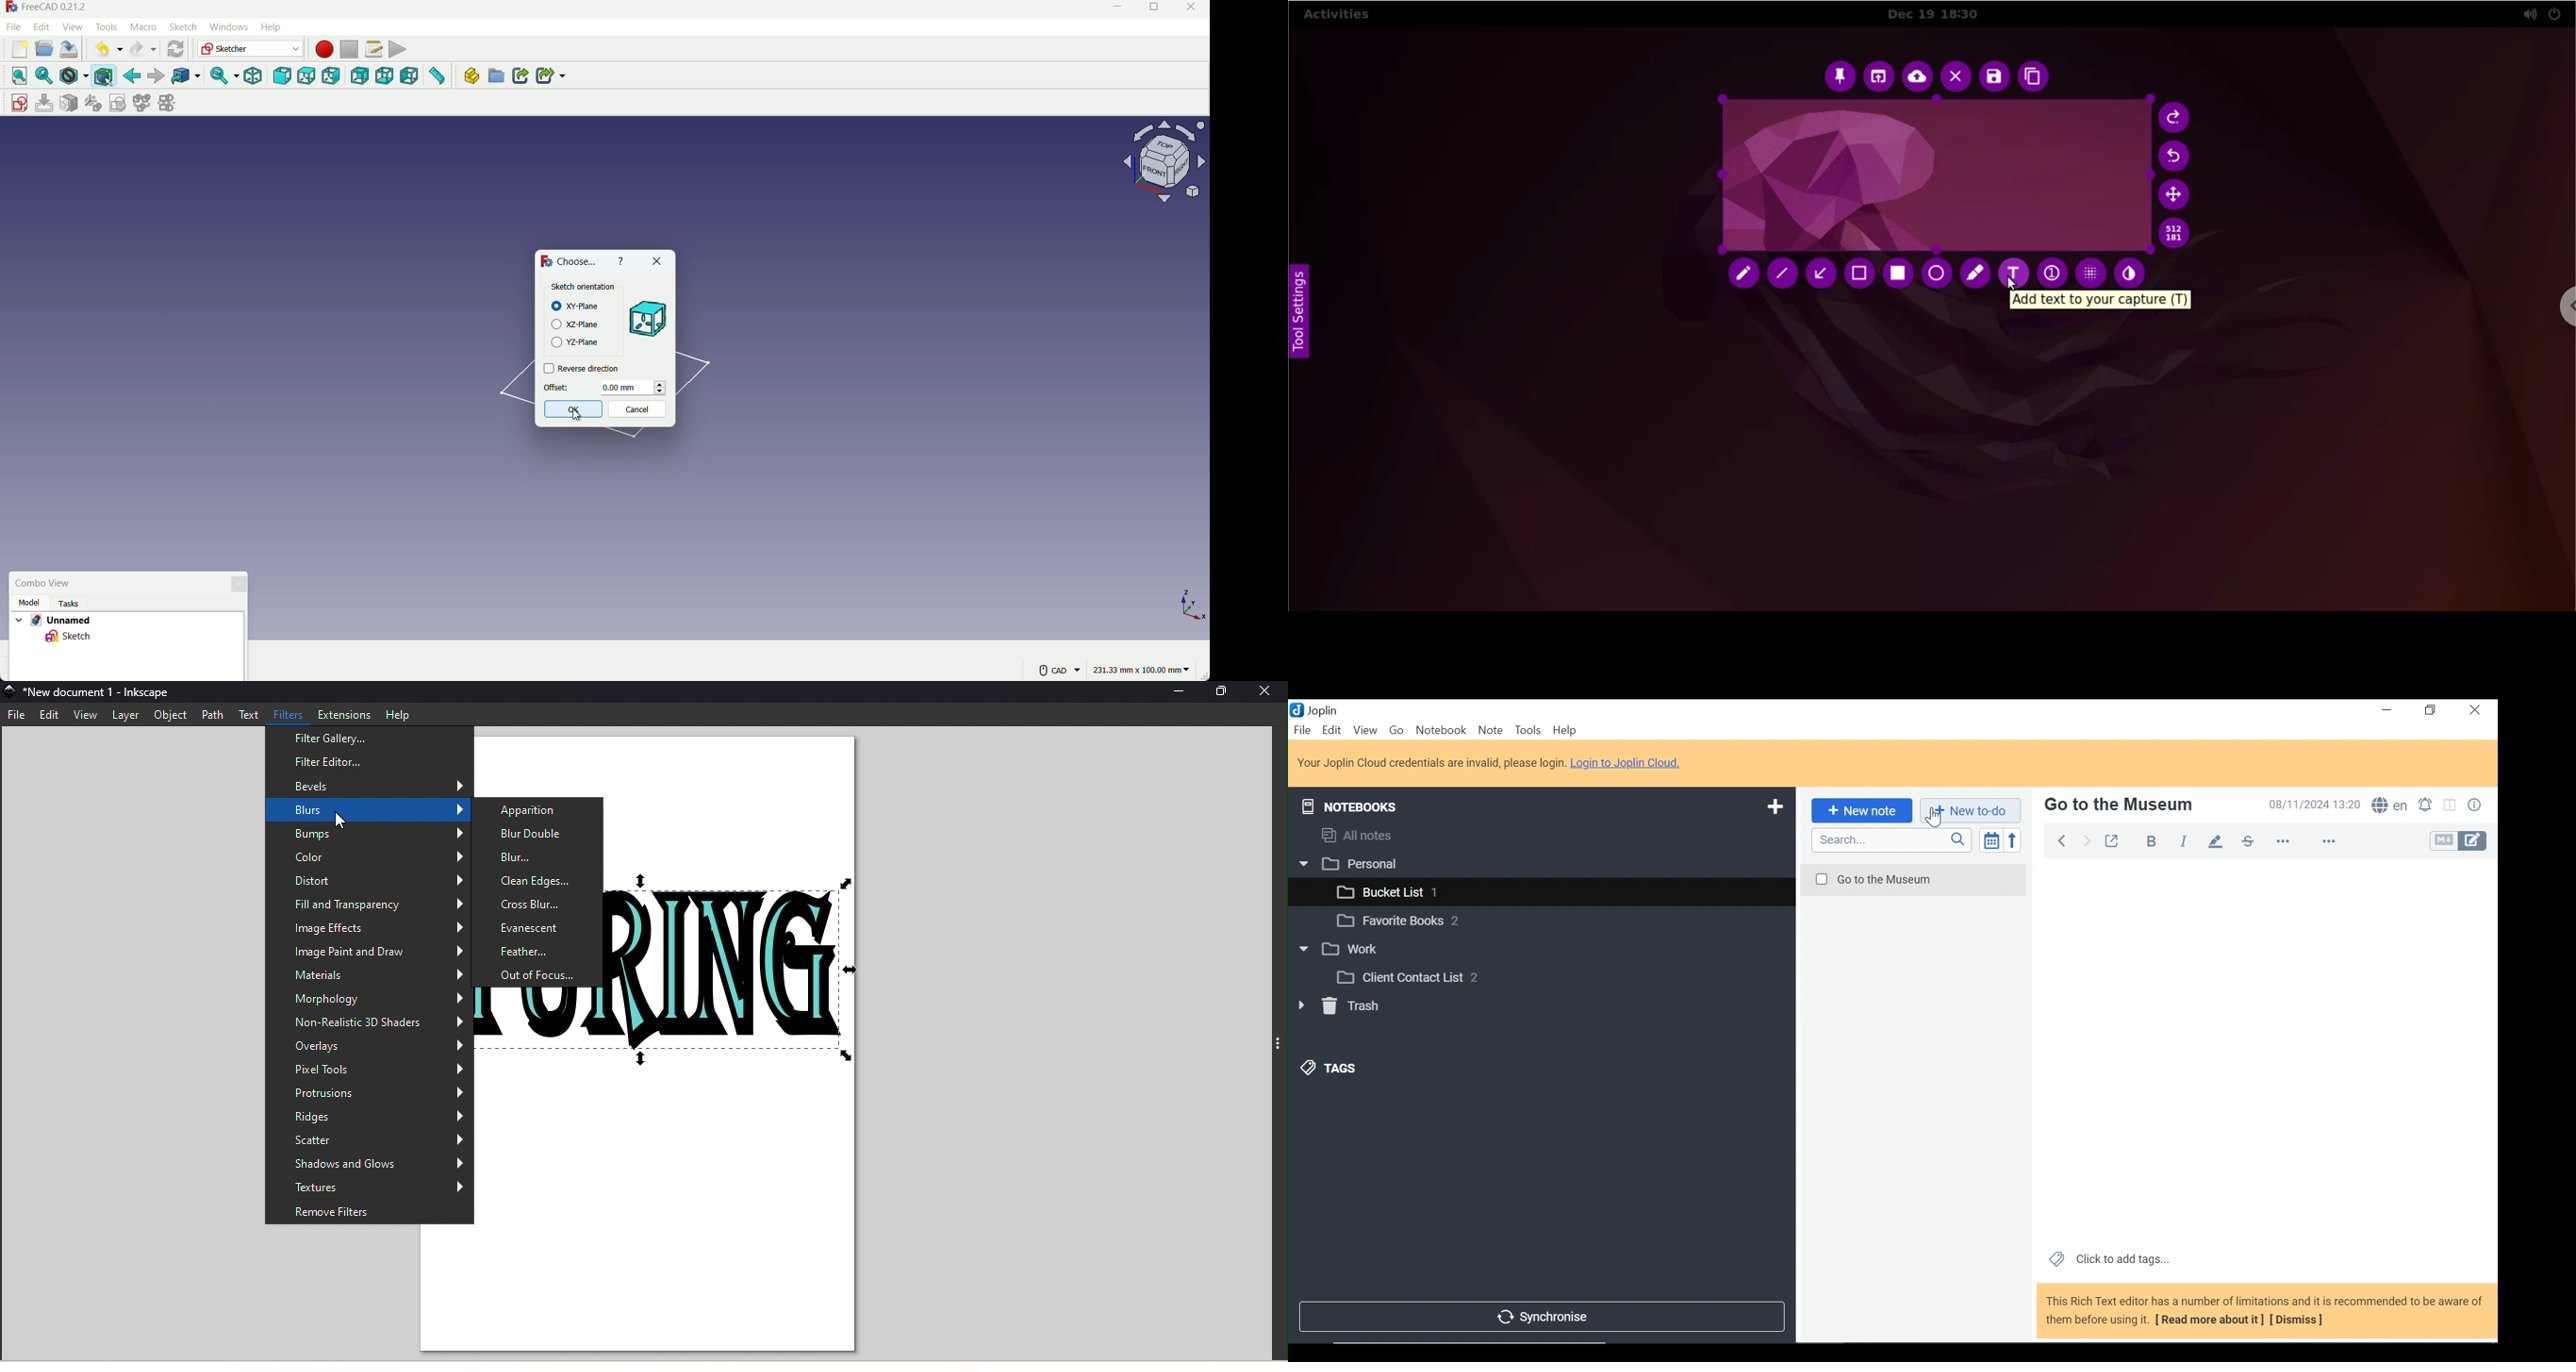 The height and width of the screenshot is (1372, 2576). I want to click on xz plane, so click(576, 325).